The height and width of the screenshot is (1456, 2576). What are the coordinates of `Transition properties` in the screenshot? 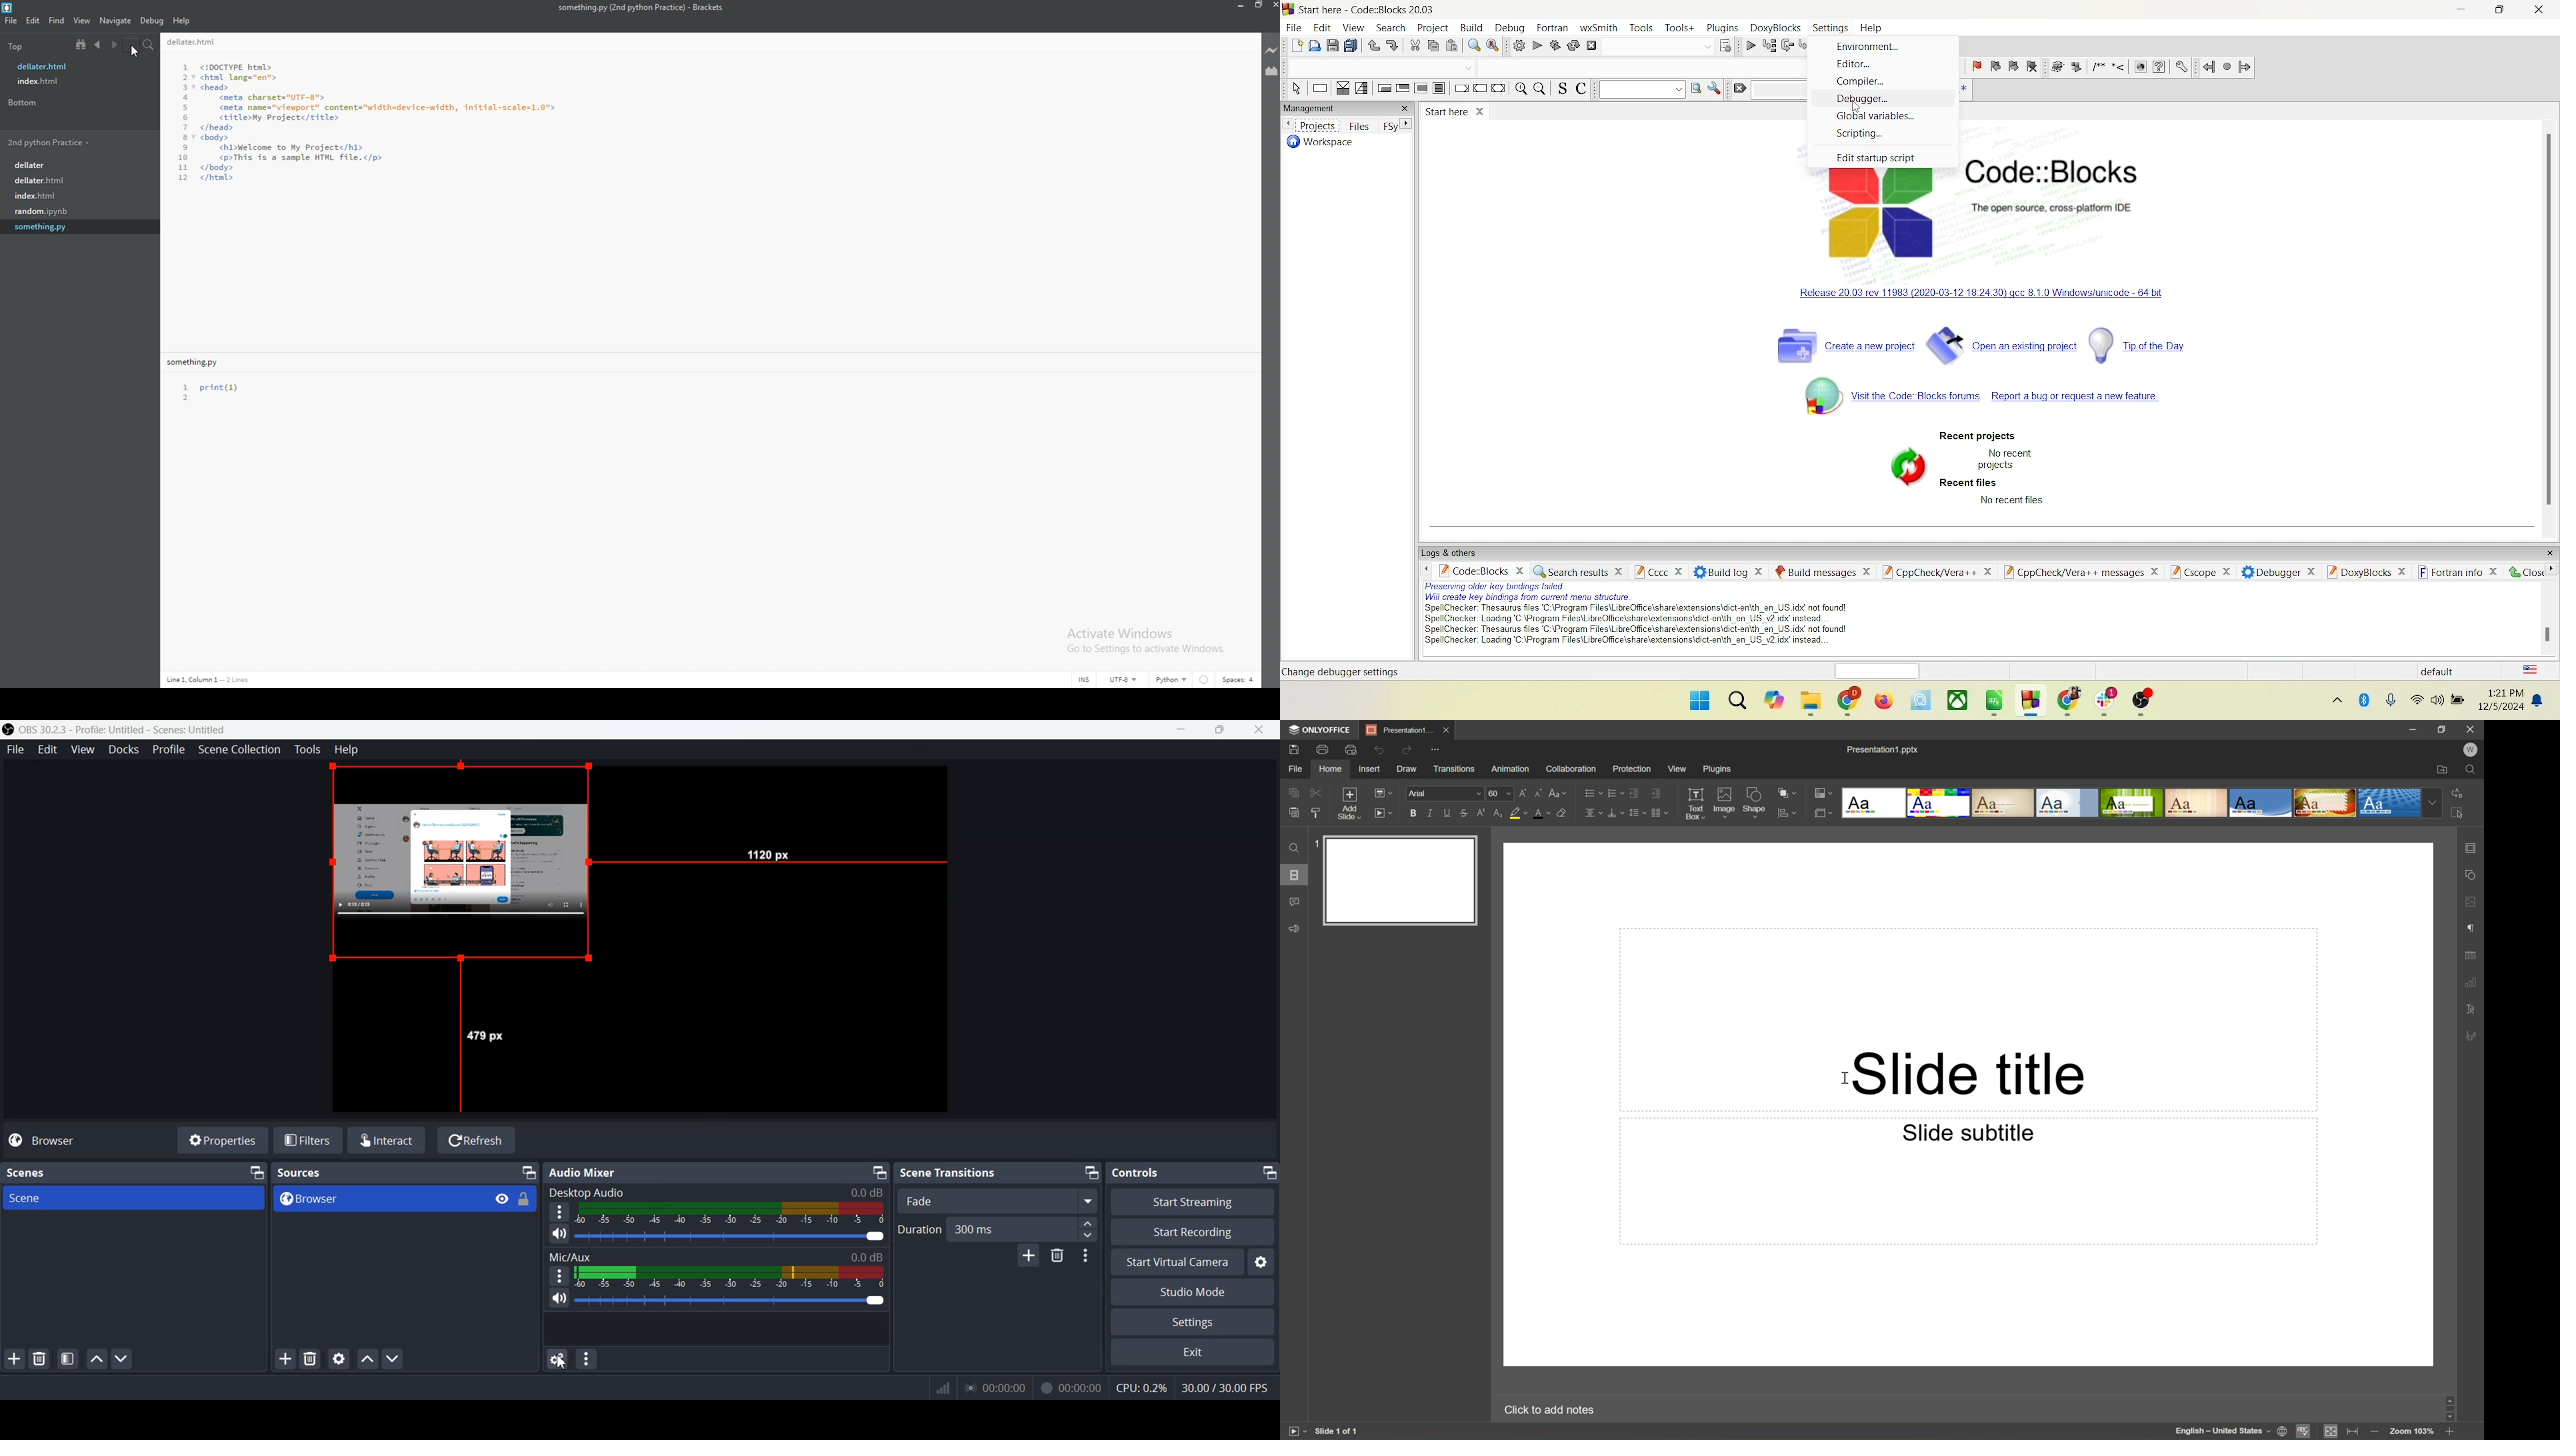 It's located at (1088, 1257).